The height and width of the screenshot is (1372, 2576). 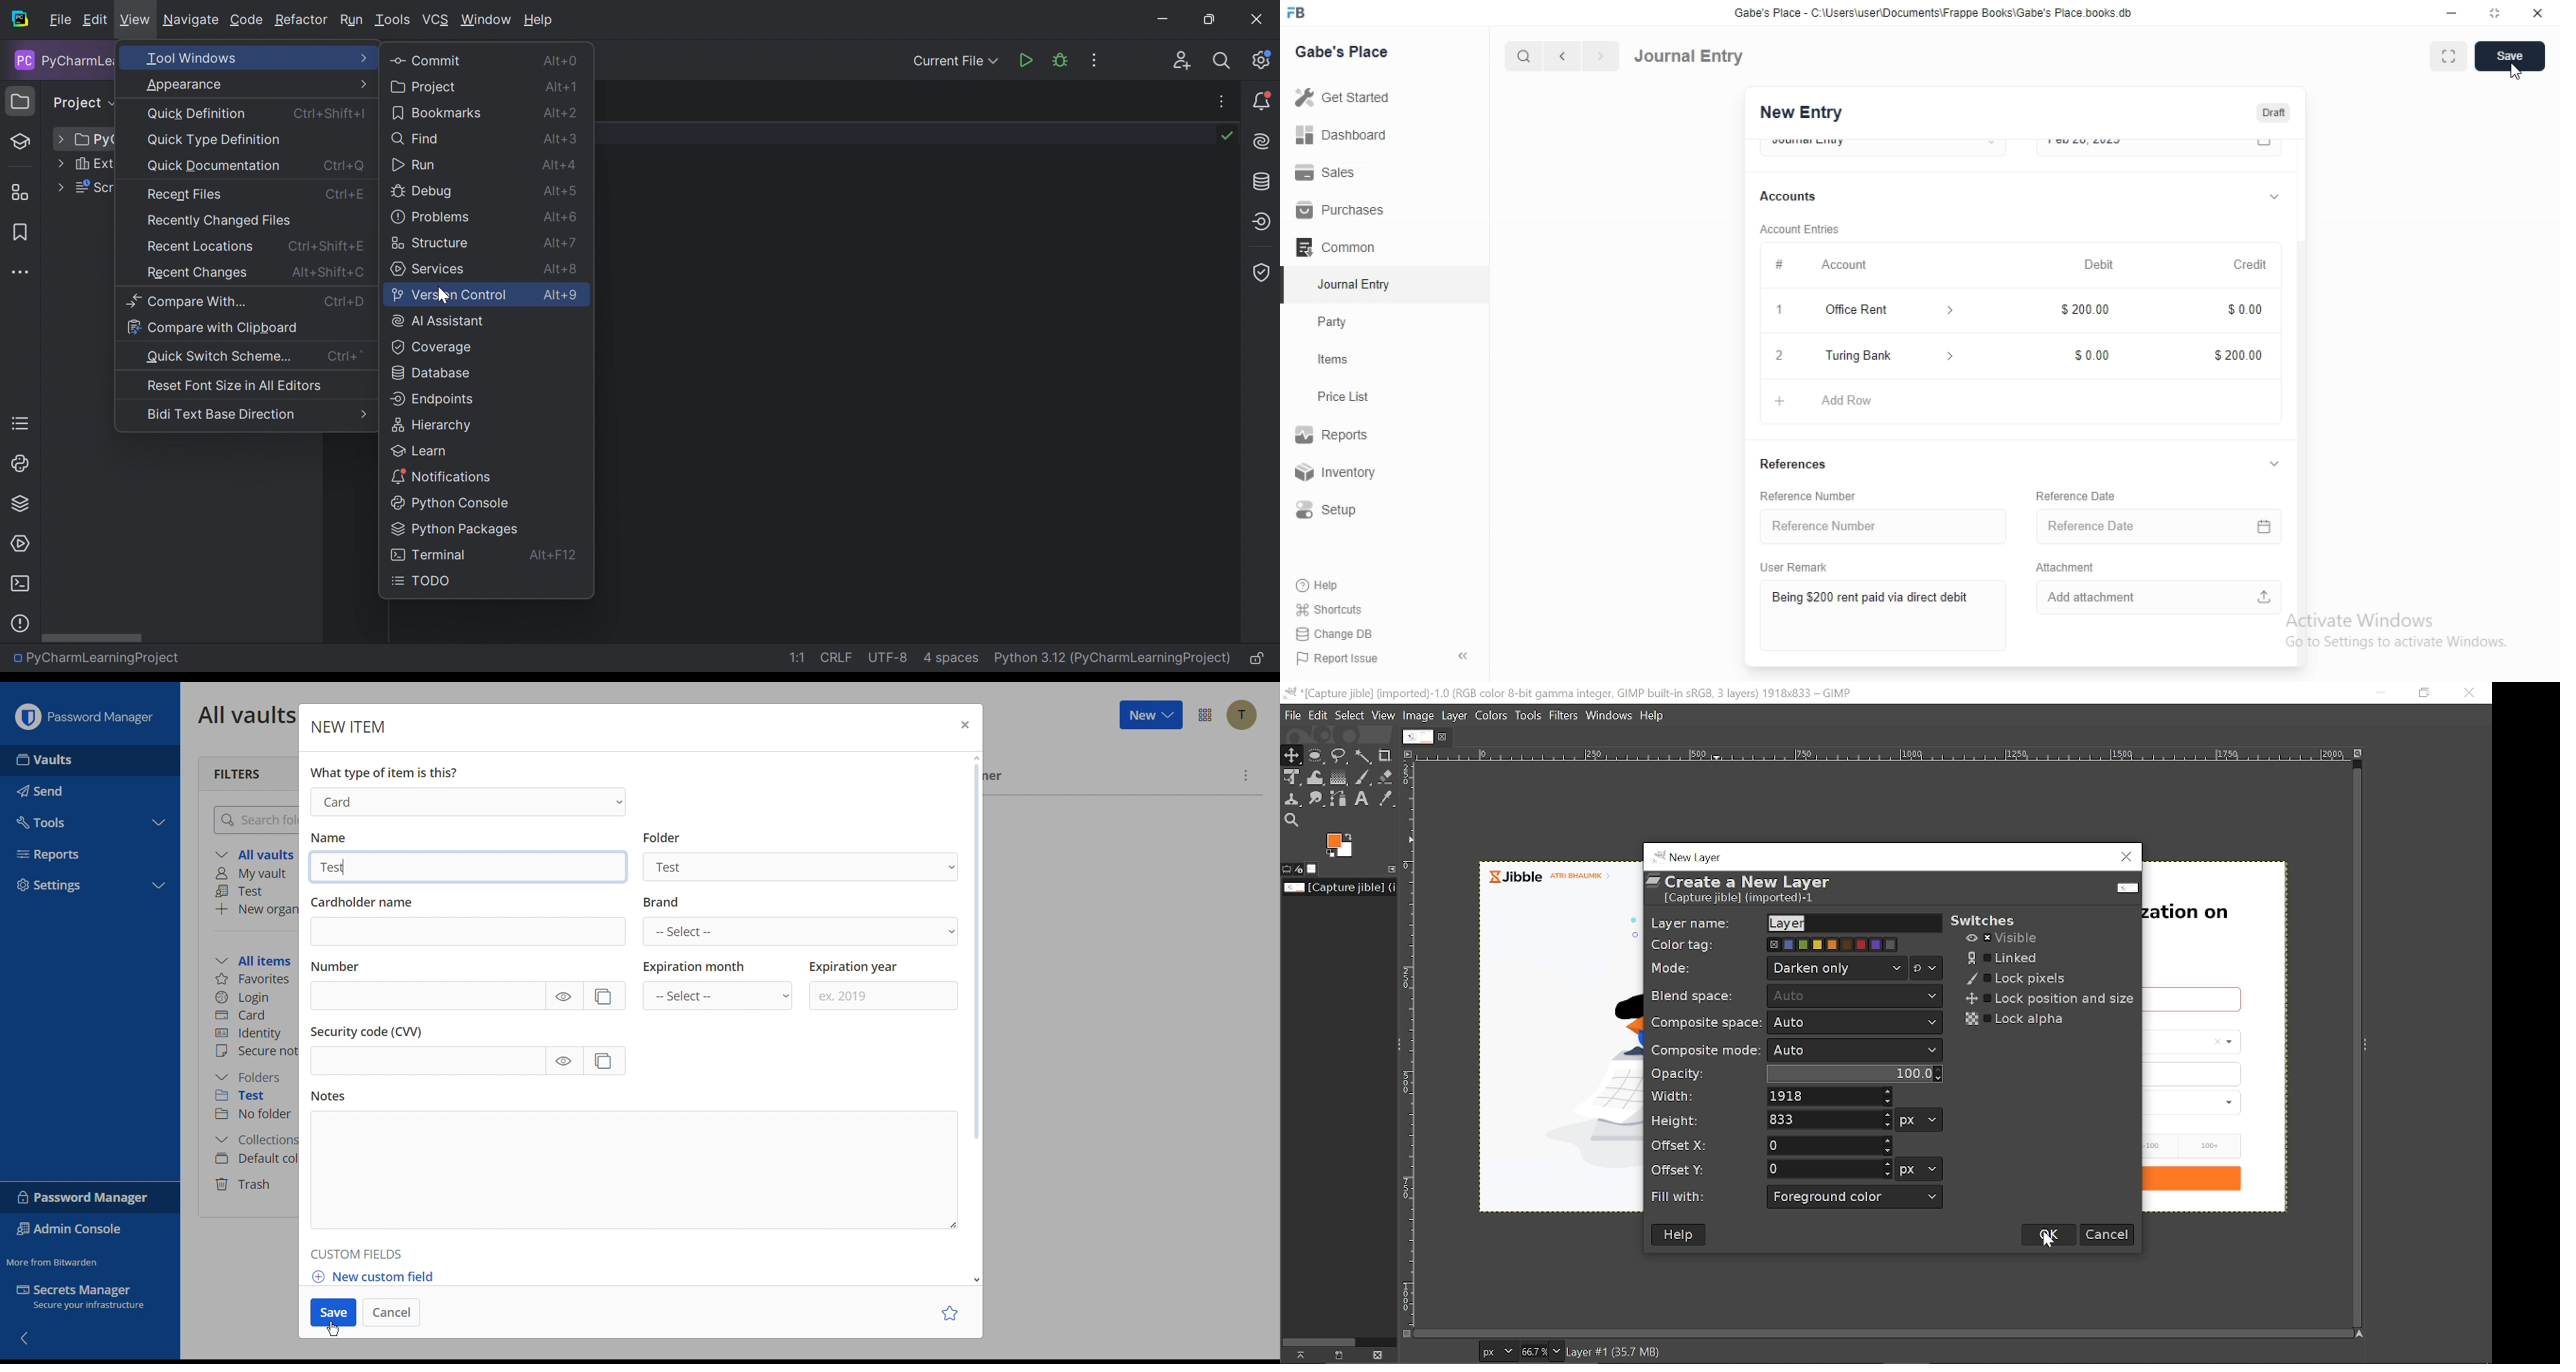 I want to click on Inventory, so click(x=1339, y=474).